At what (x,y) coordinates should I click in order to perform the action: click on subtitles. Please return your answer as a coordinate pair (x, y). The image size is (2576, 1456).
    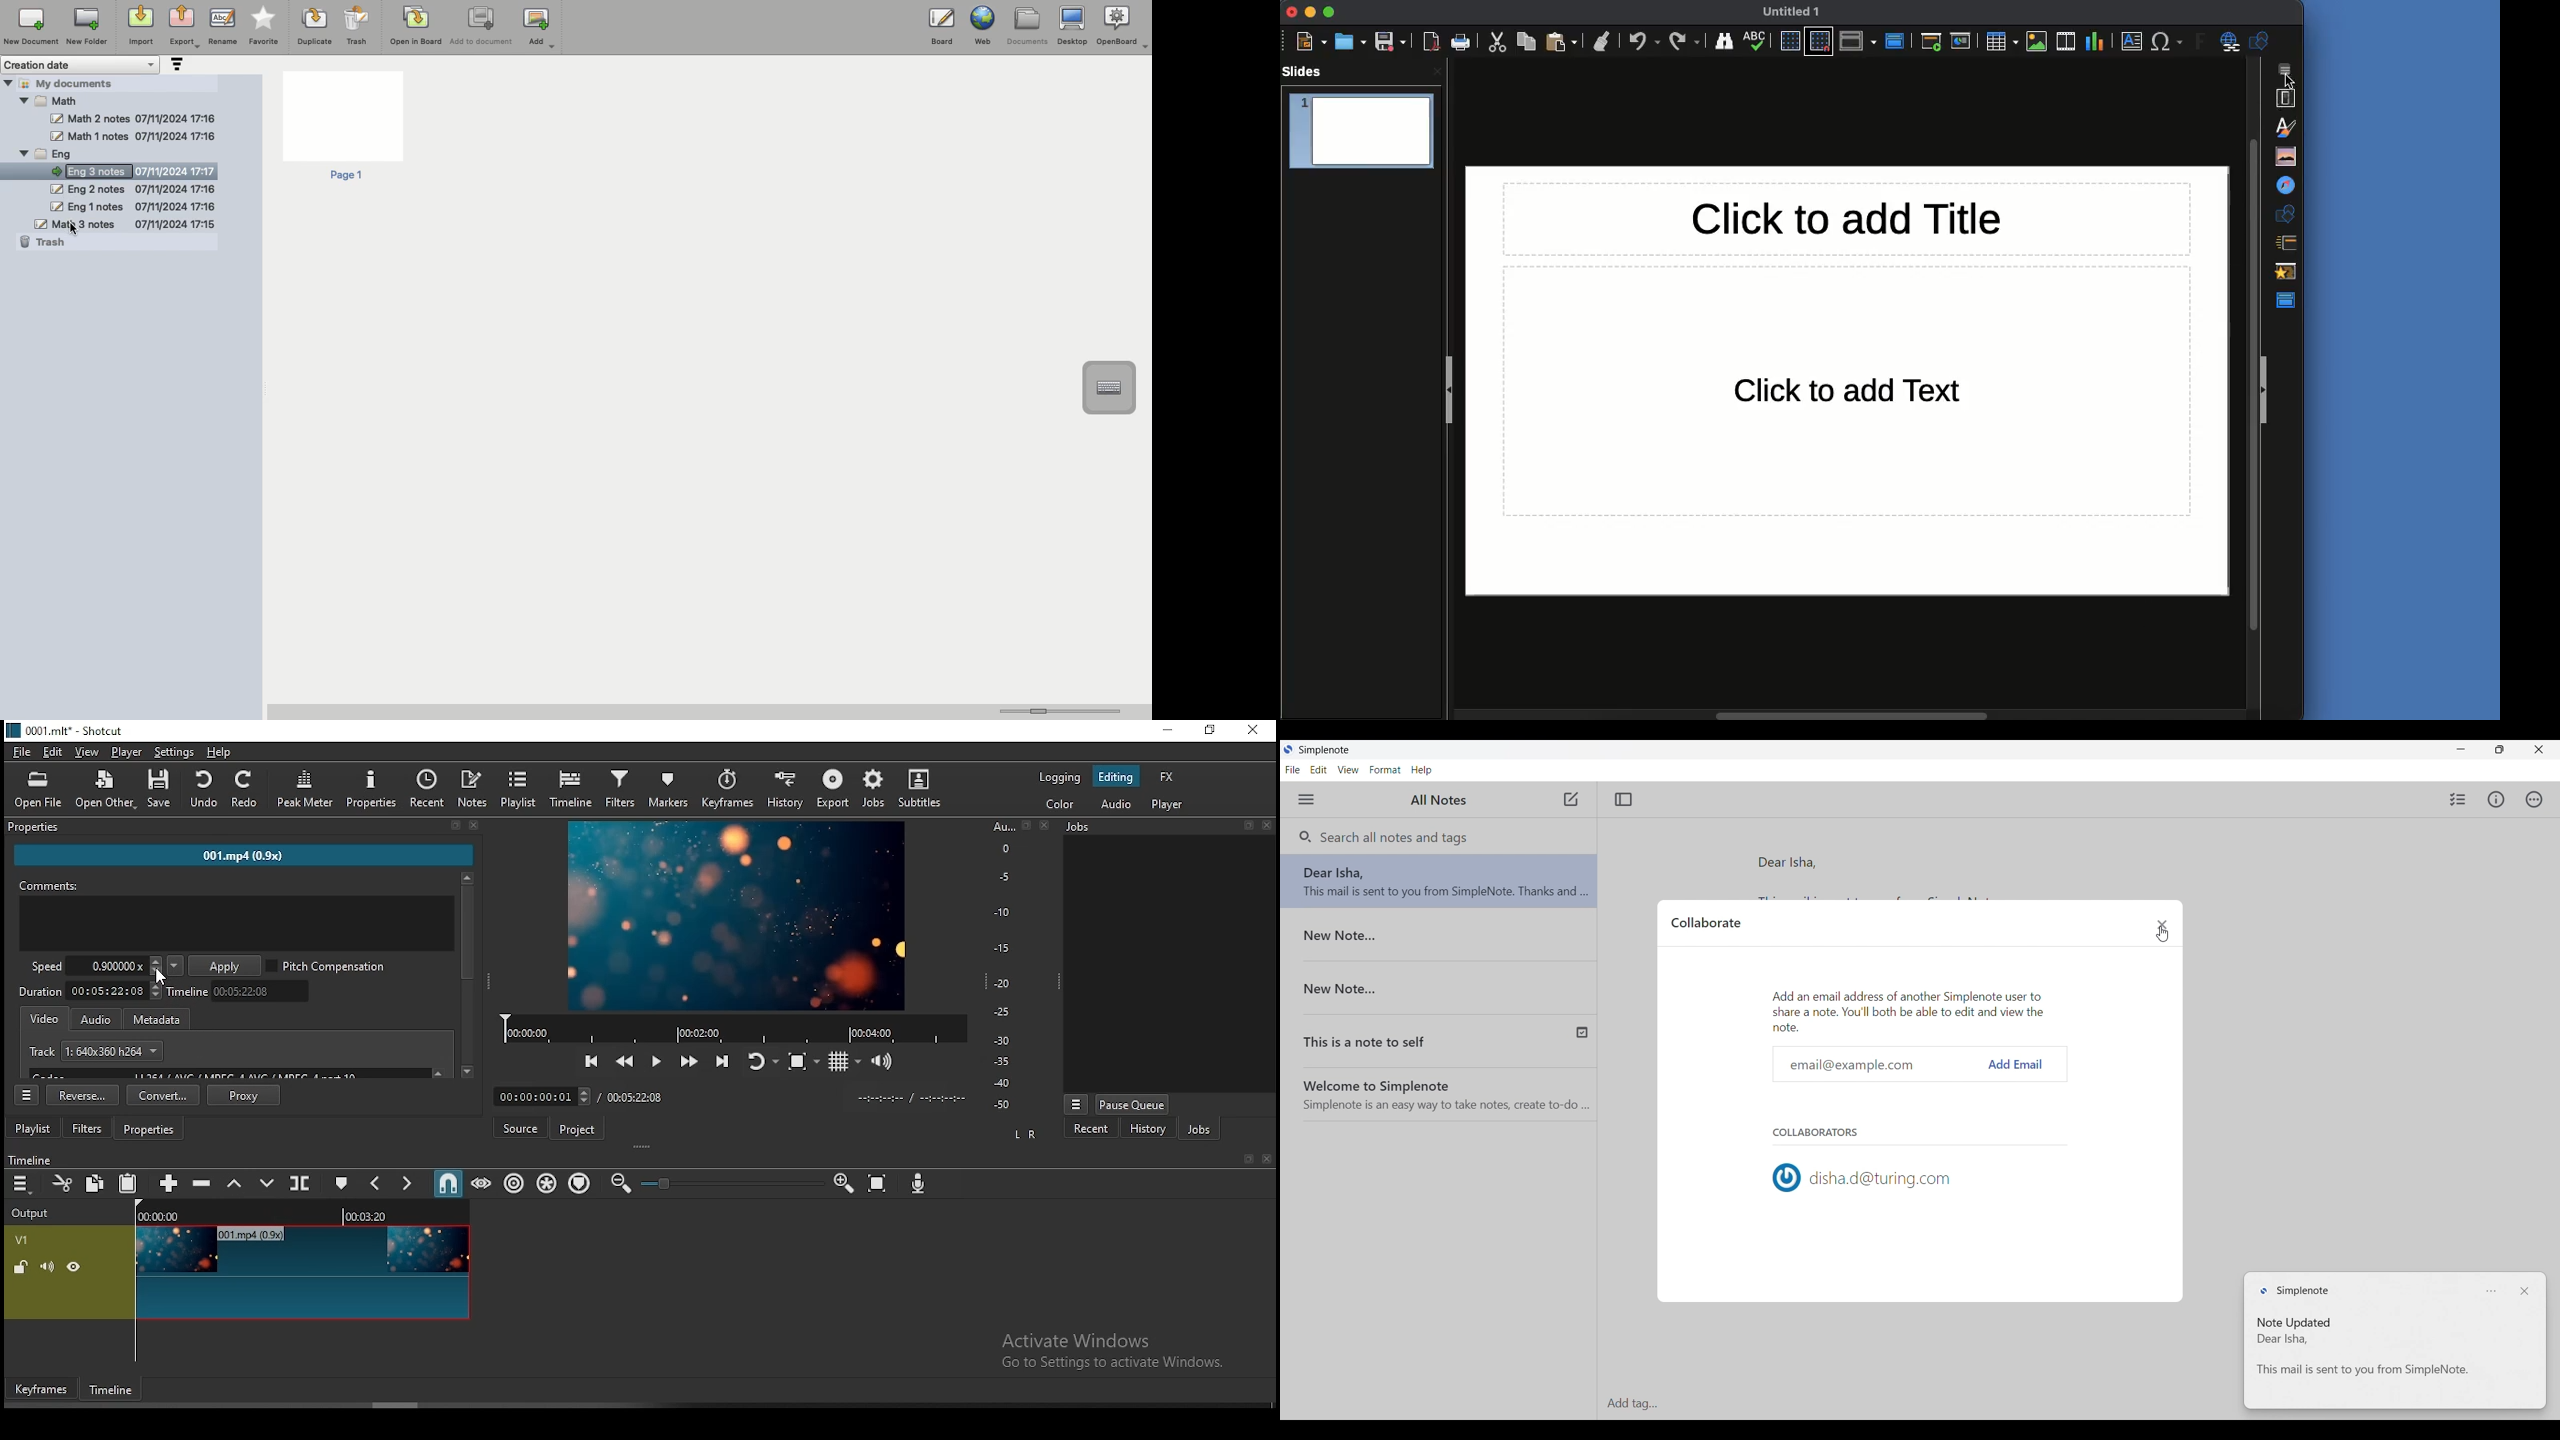
    Looking at the image, I should click on (919, 788).